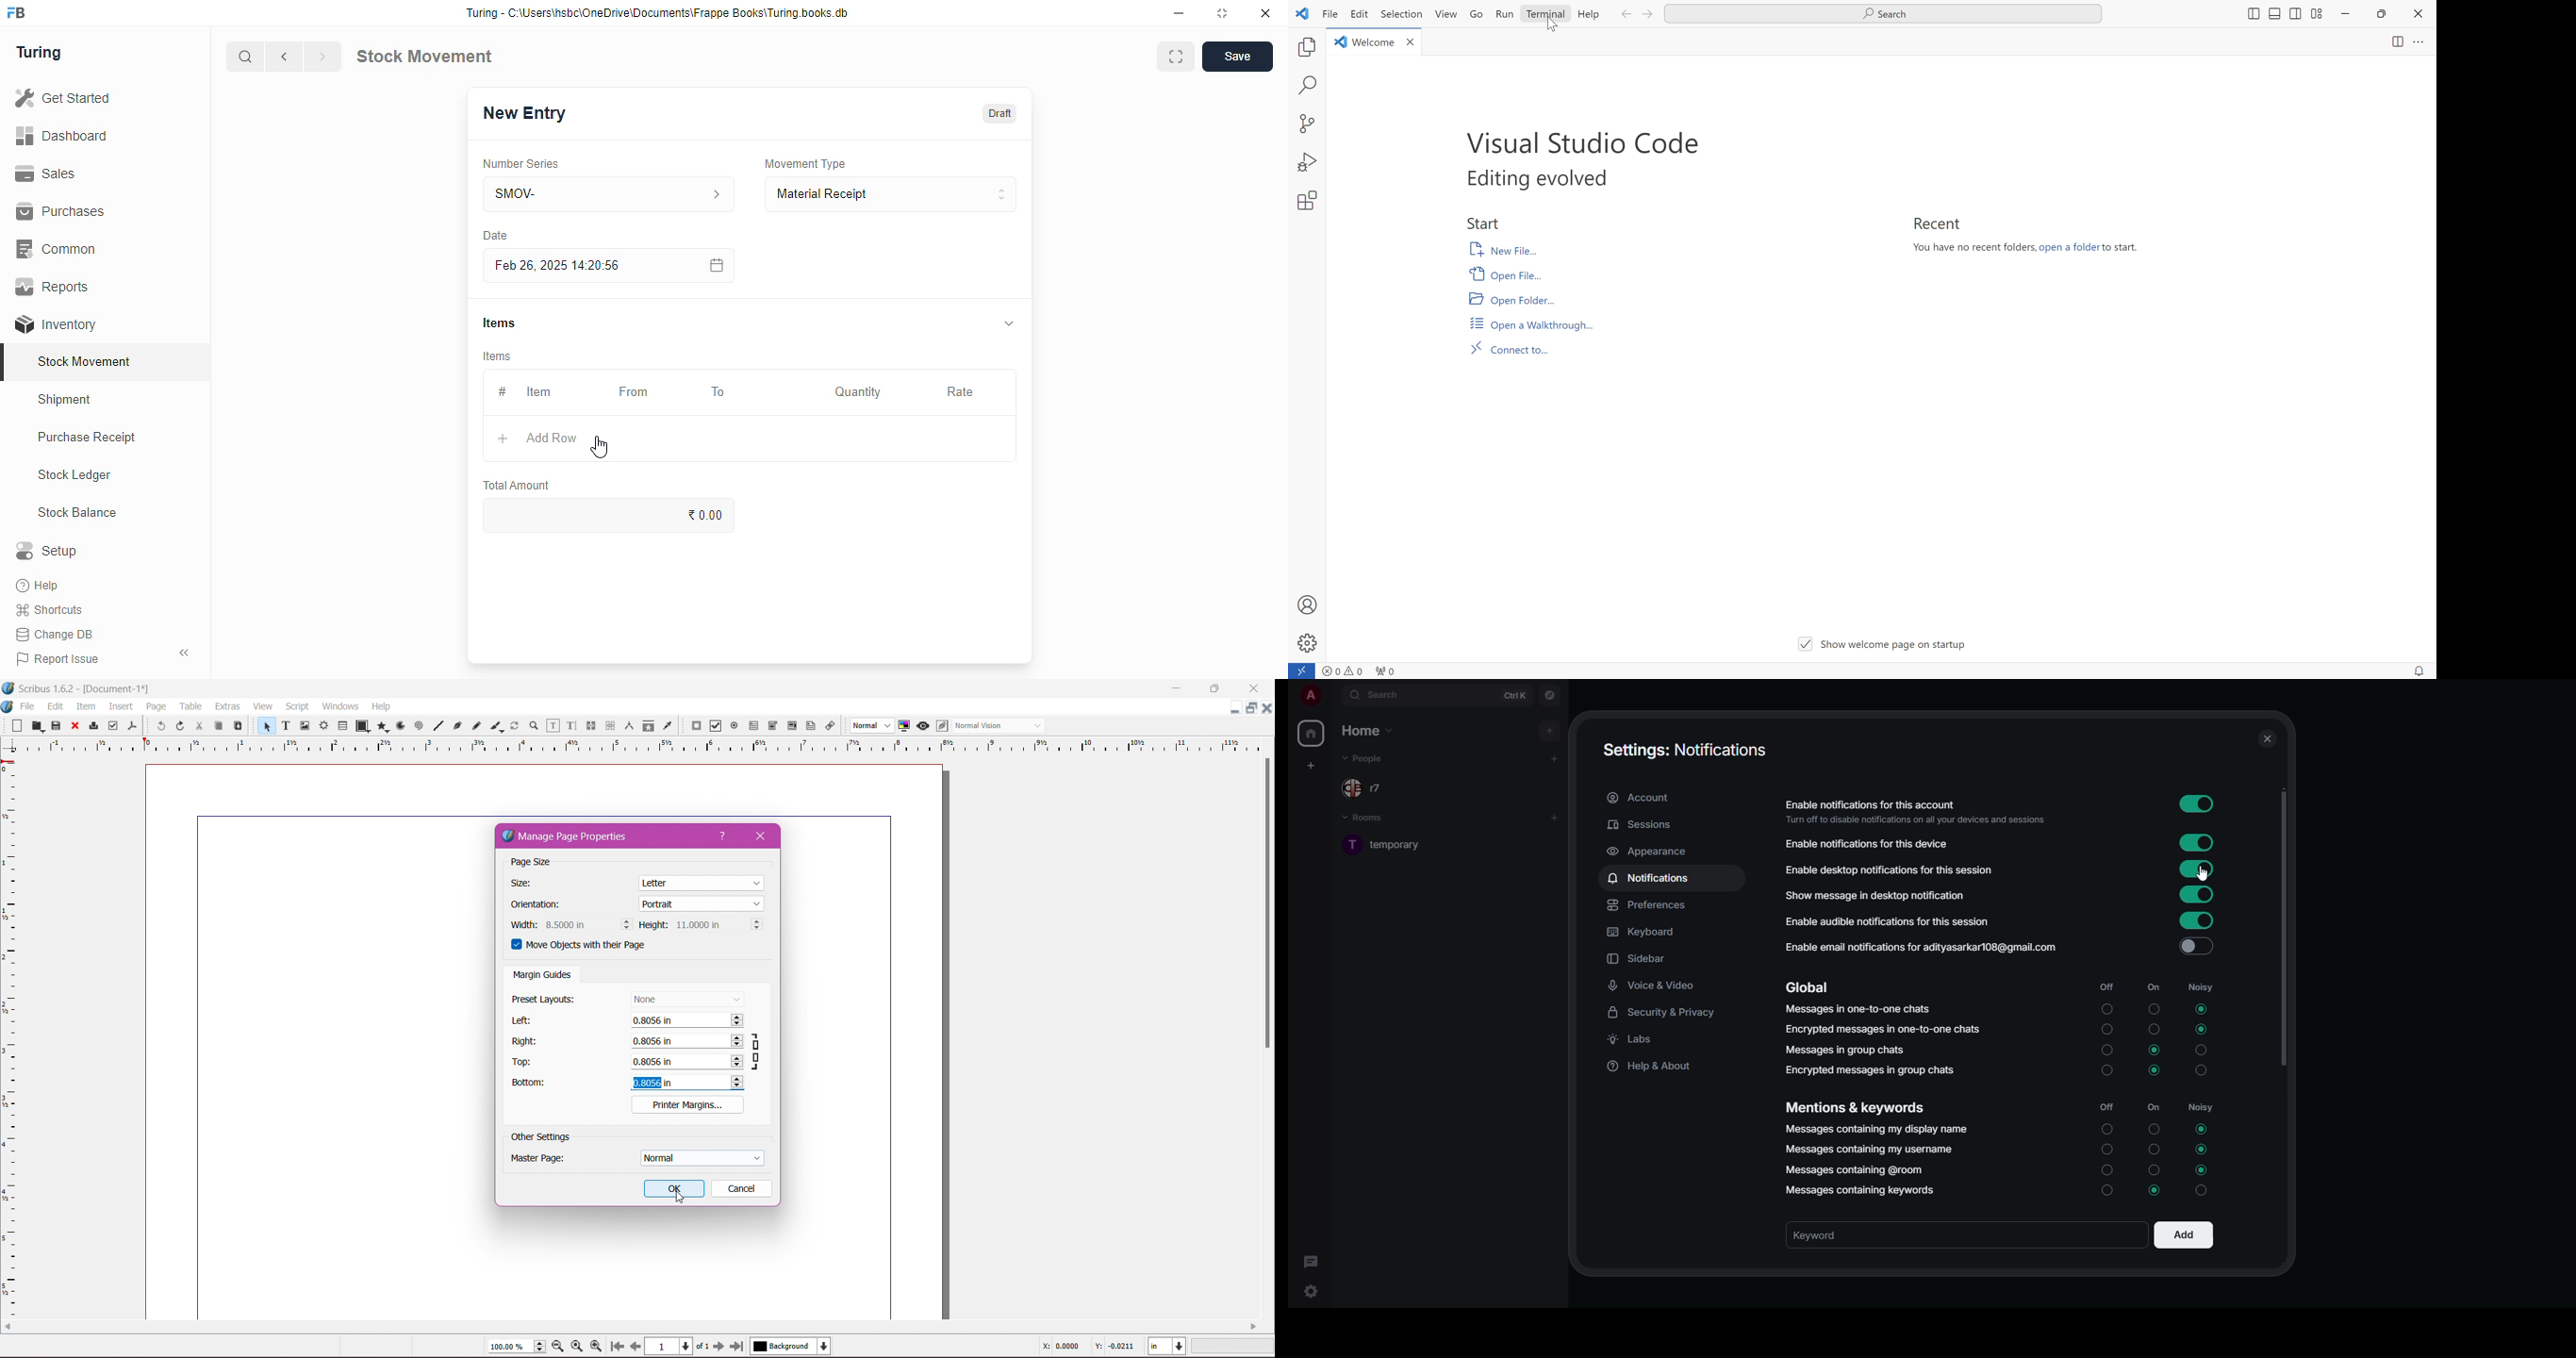 Image resolution: width=2576 pixels, height=1372 pixels. Describe the element at coordinates (1625, 15) in the screenshot. I see `back` at that location.